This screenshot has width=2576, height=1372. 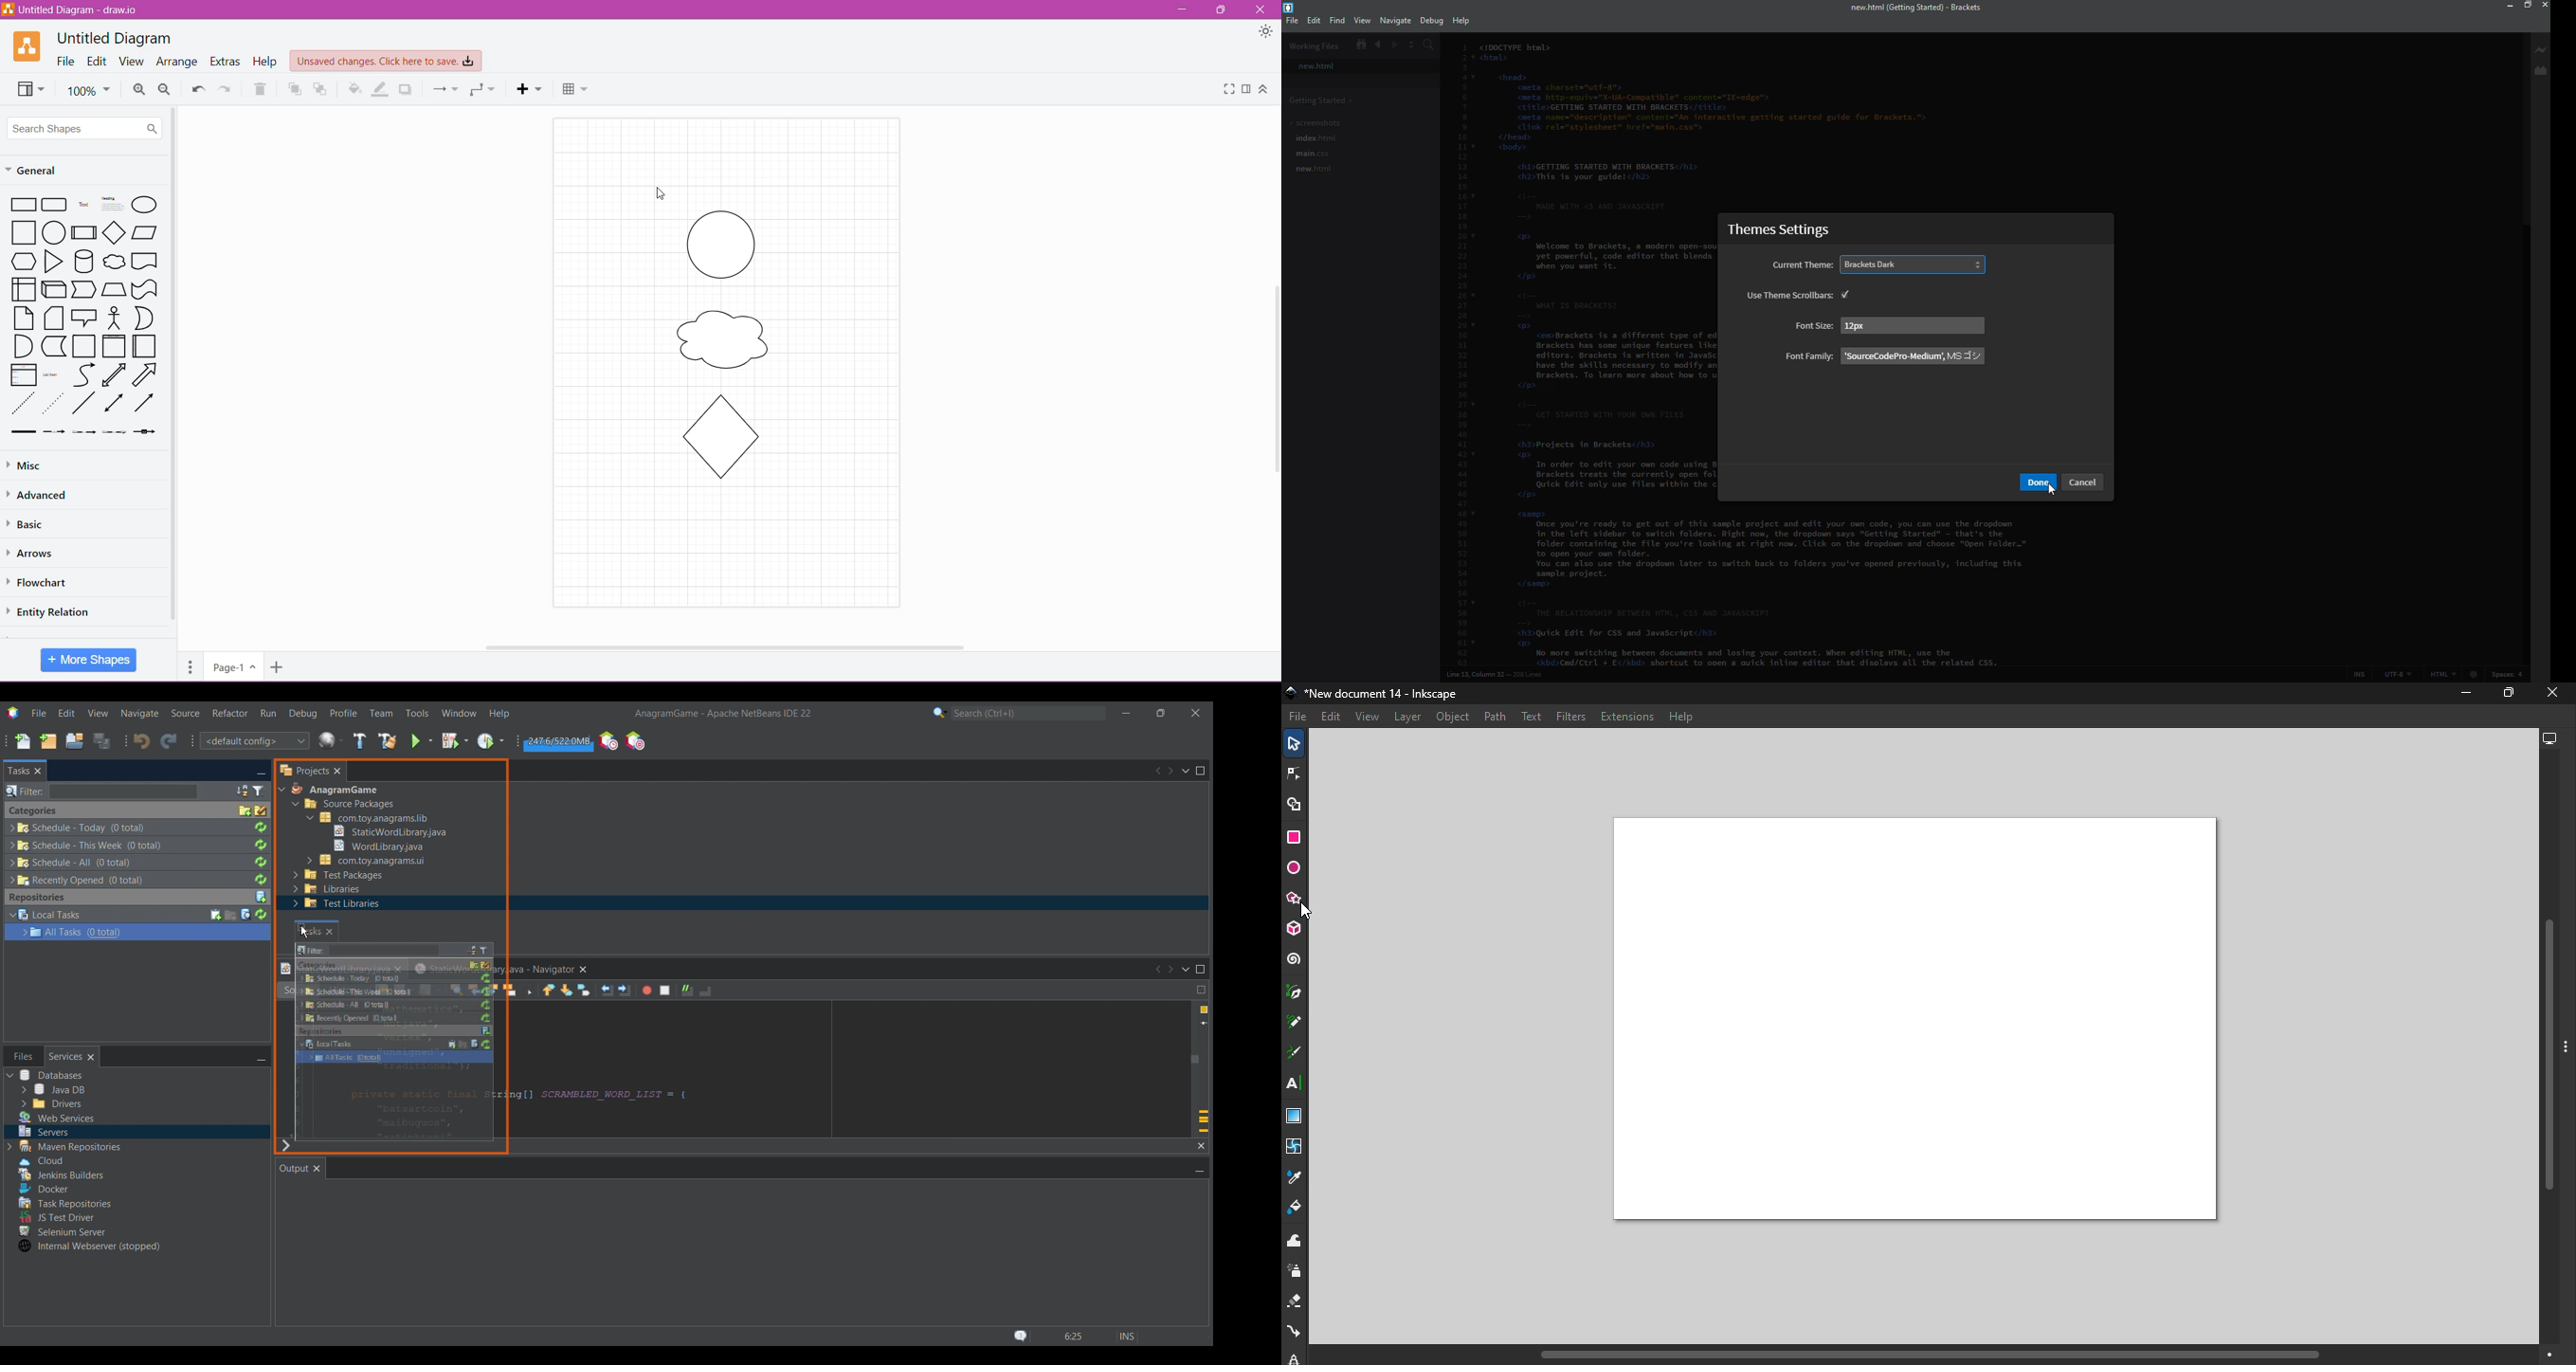 What do you see at coordinates (1312, 154) in the screenshot?
I see `main` at bounding box center [1312, 154].